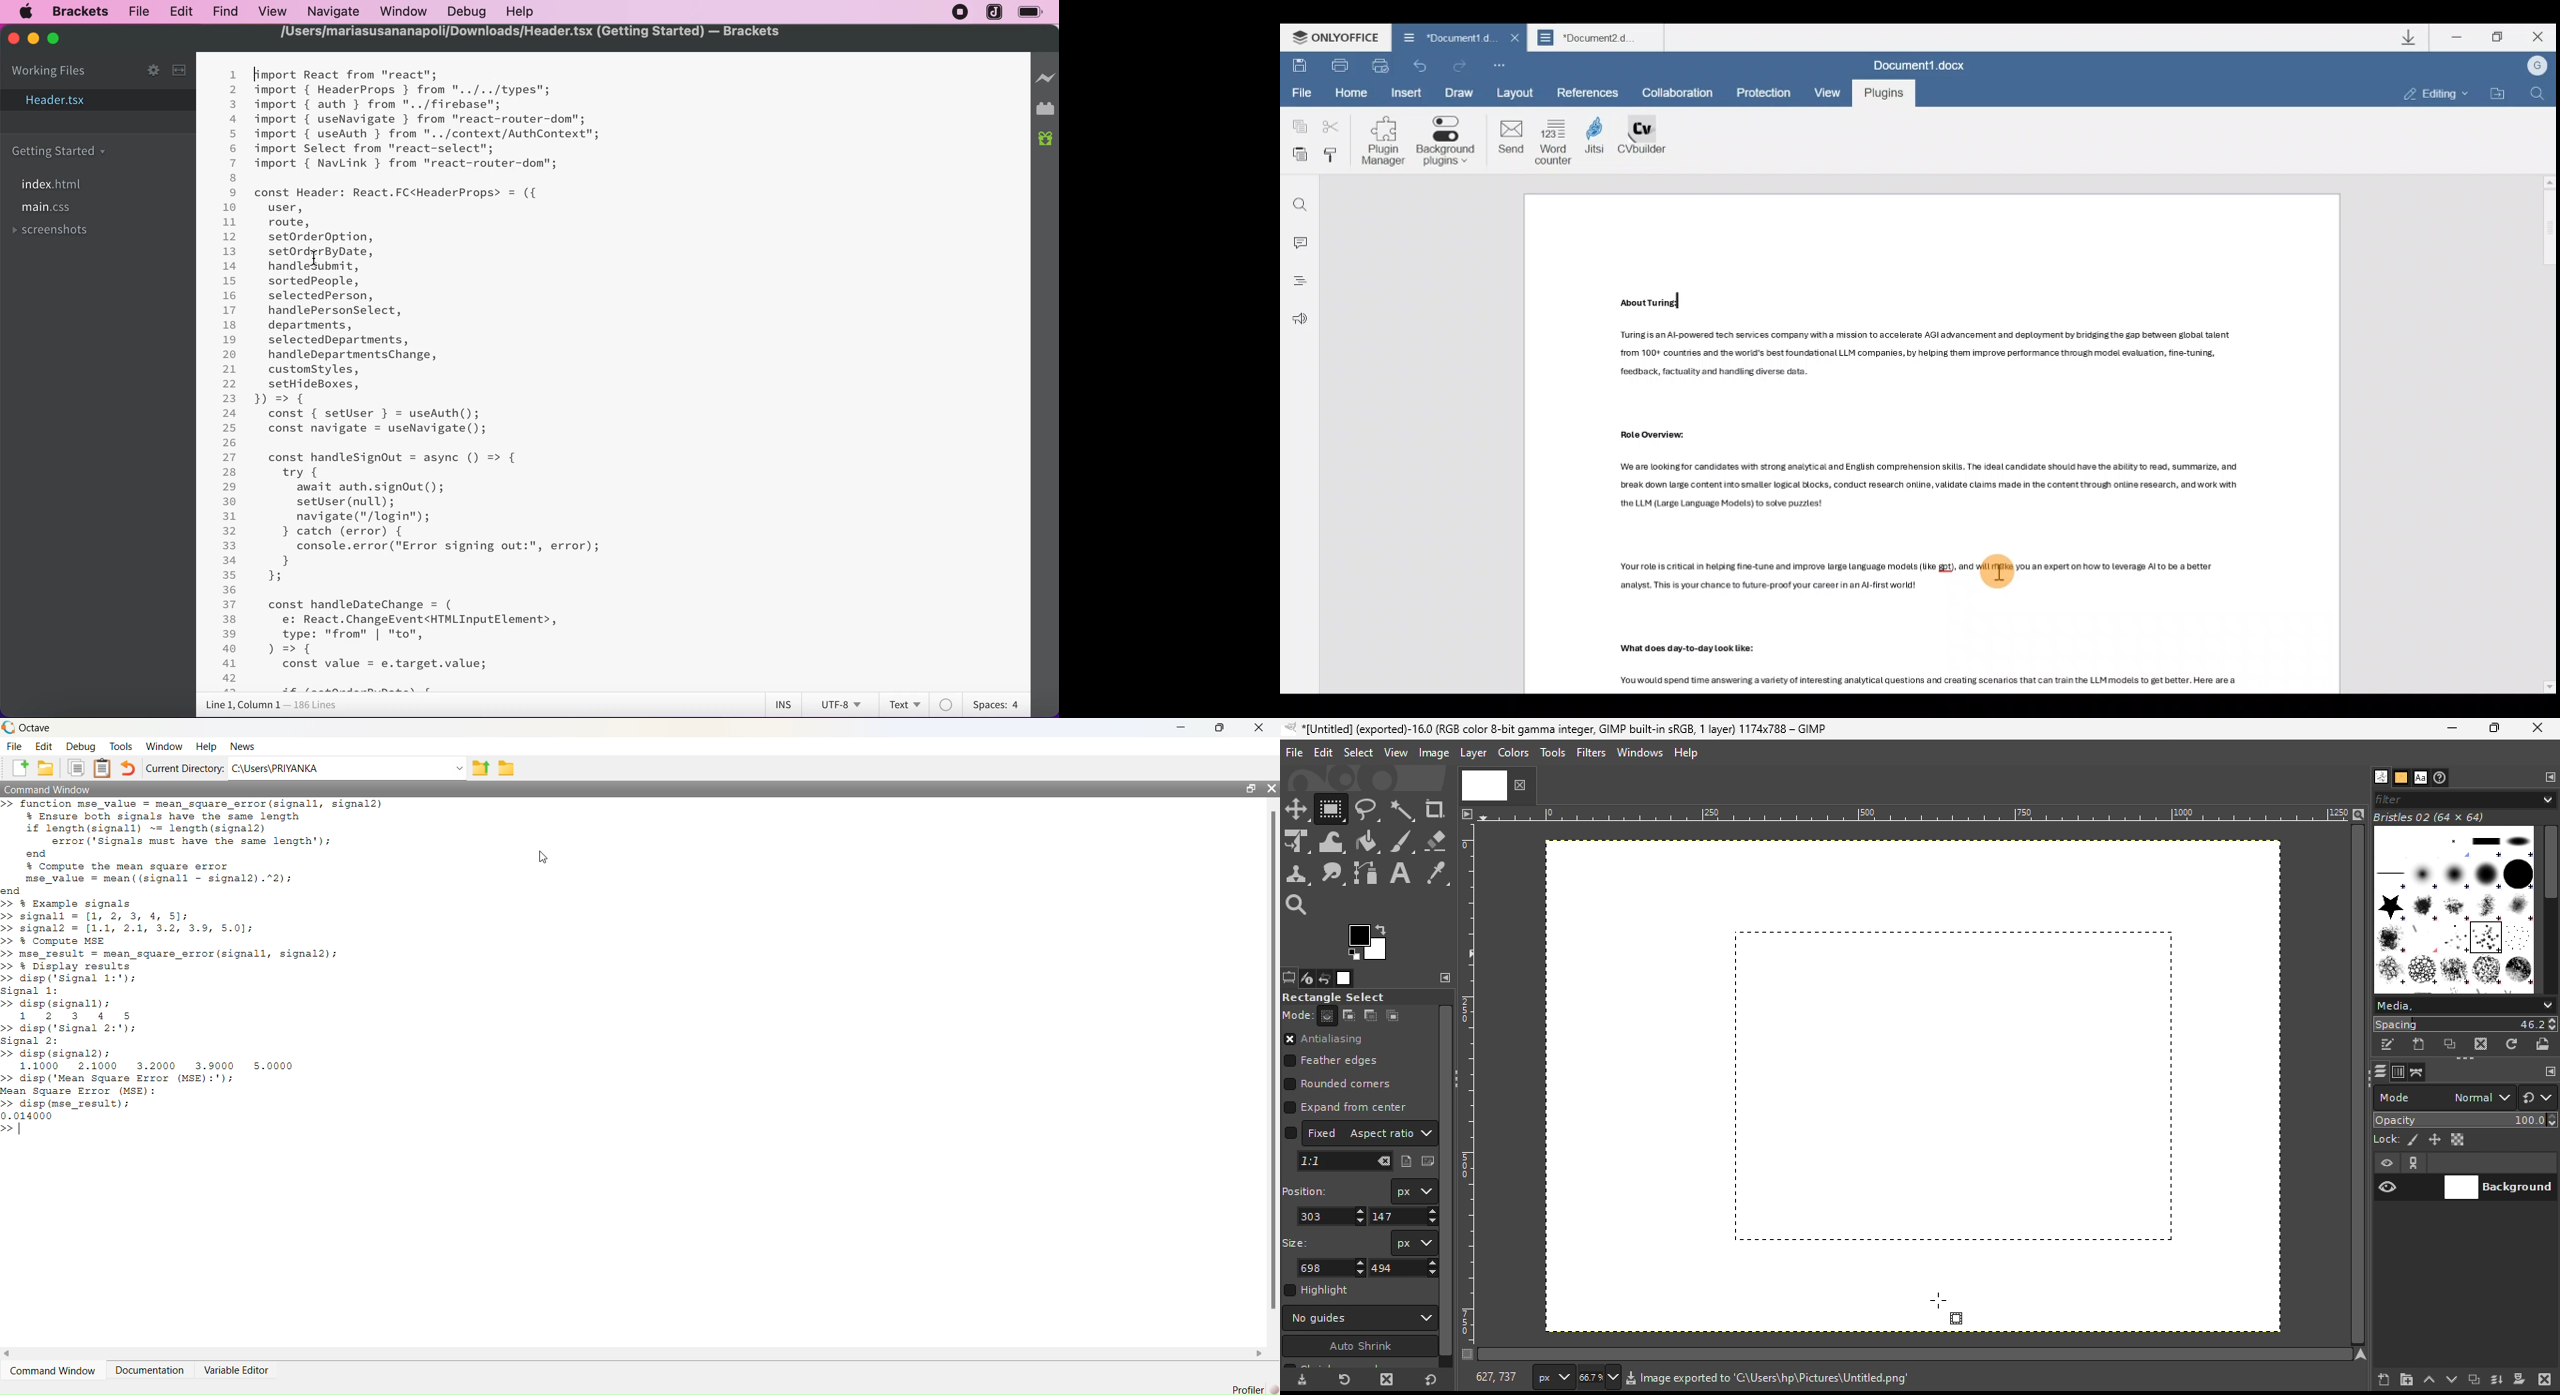  I want to click on 1.1, so click(1319, 1161).